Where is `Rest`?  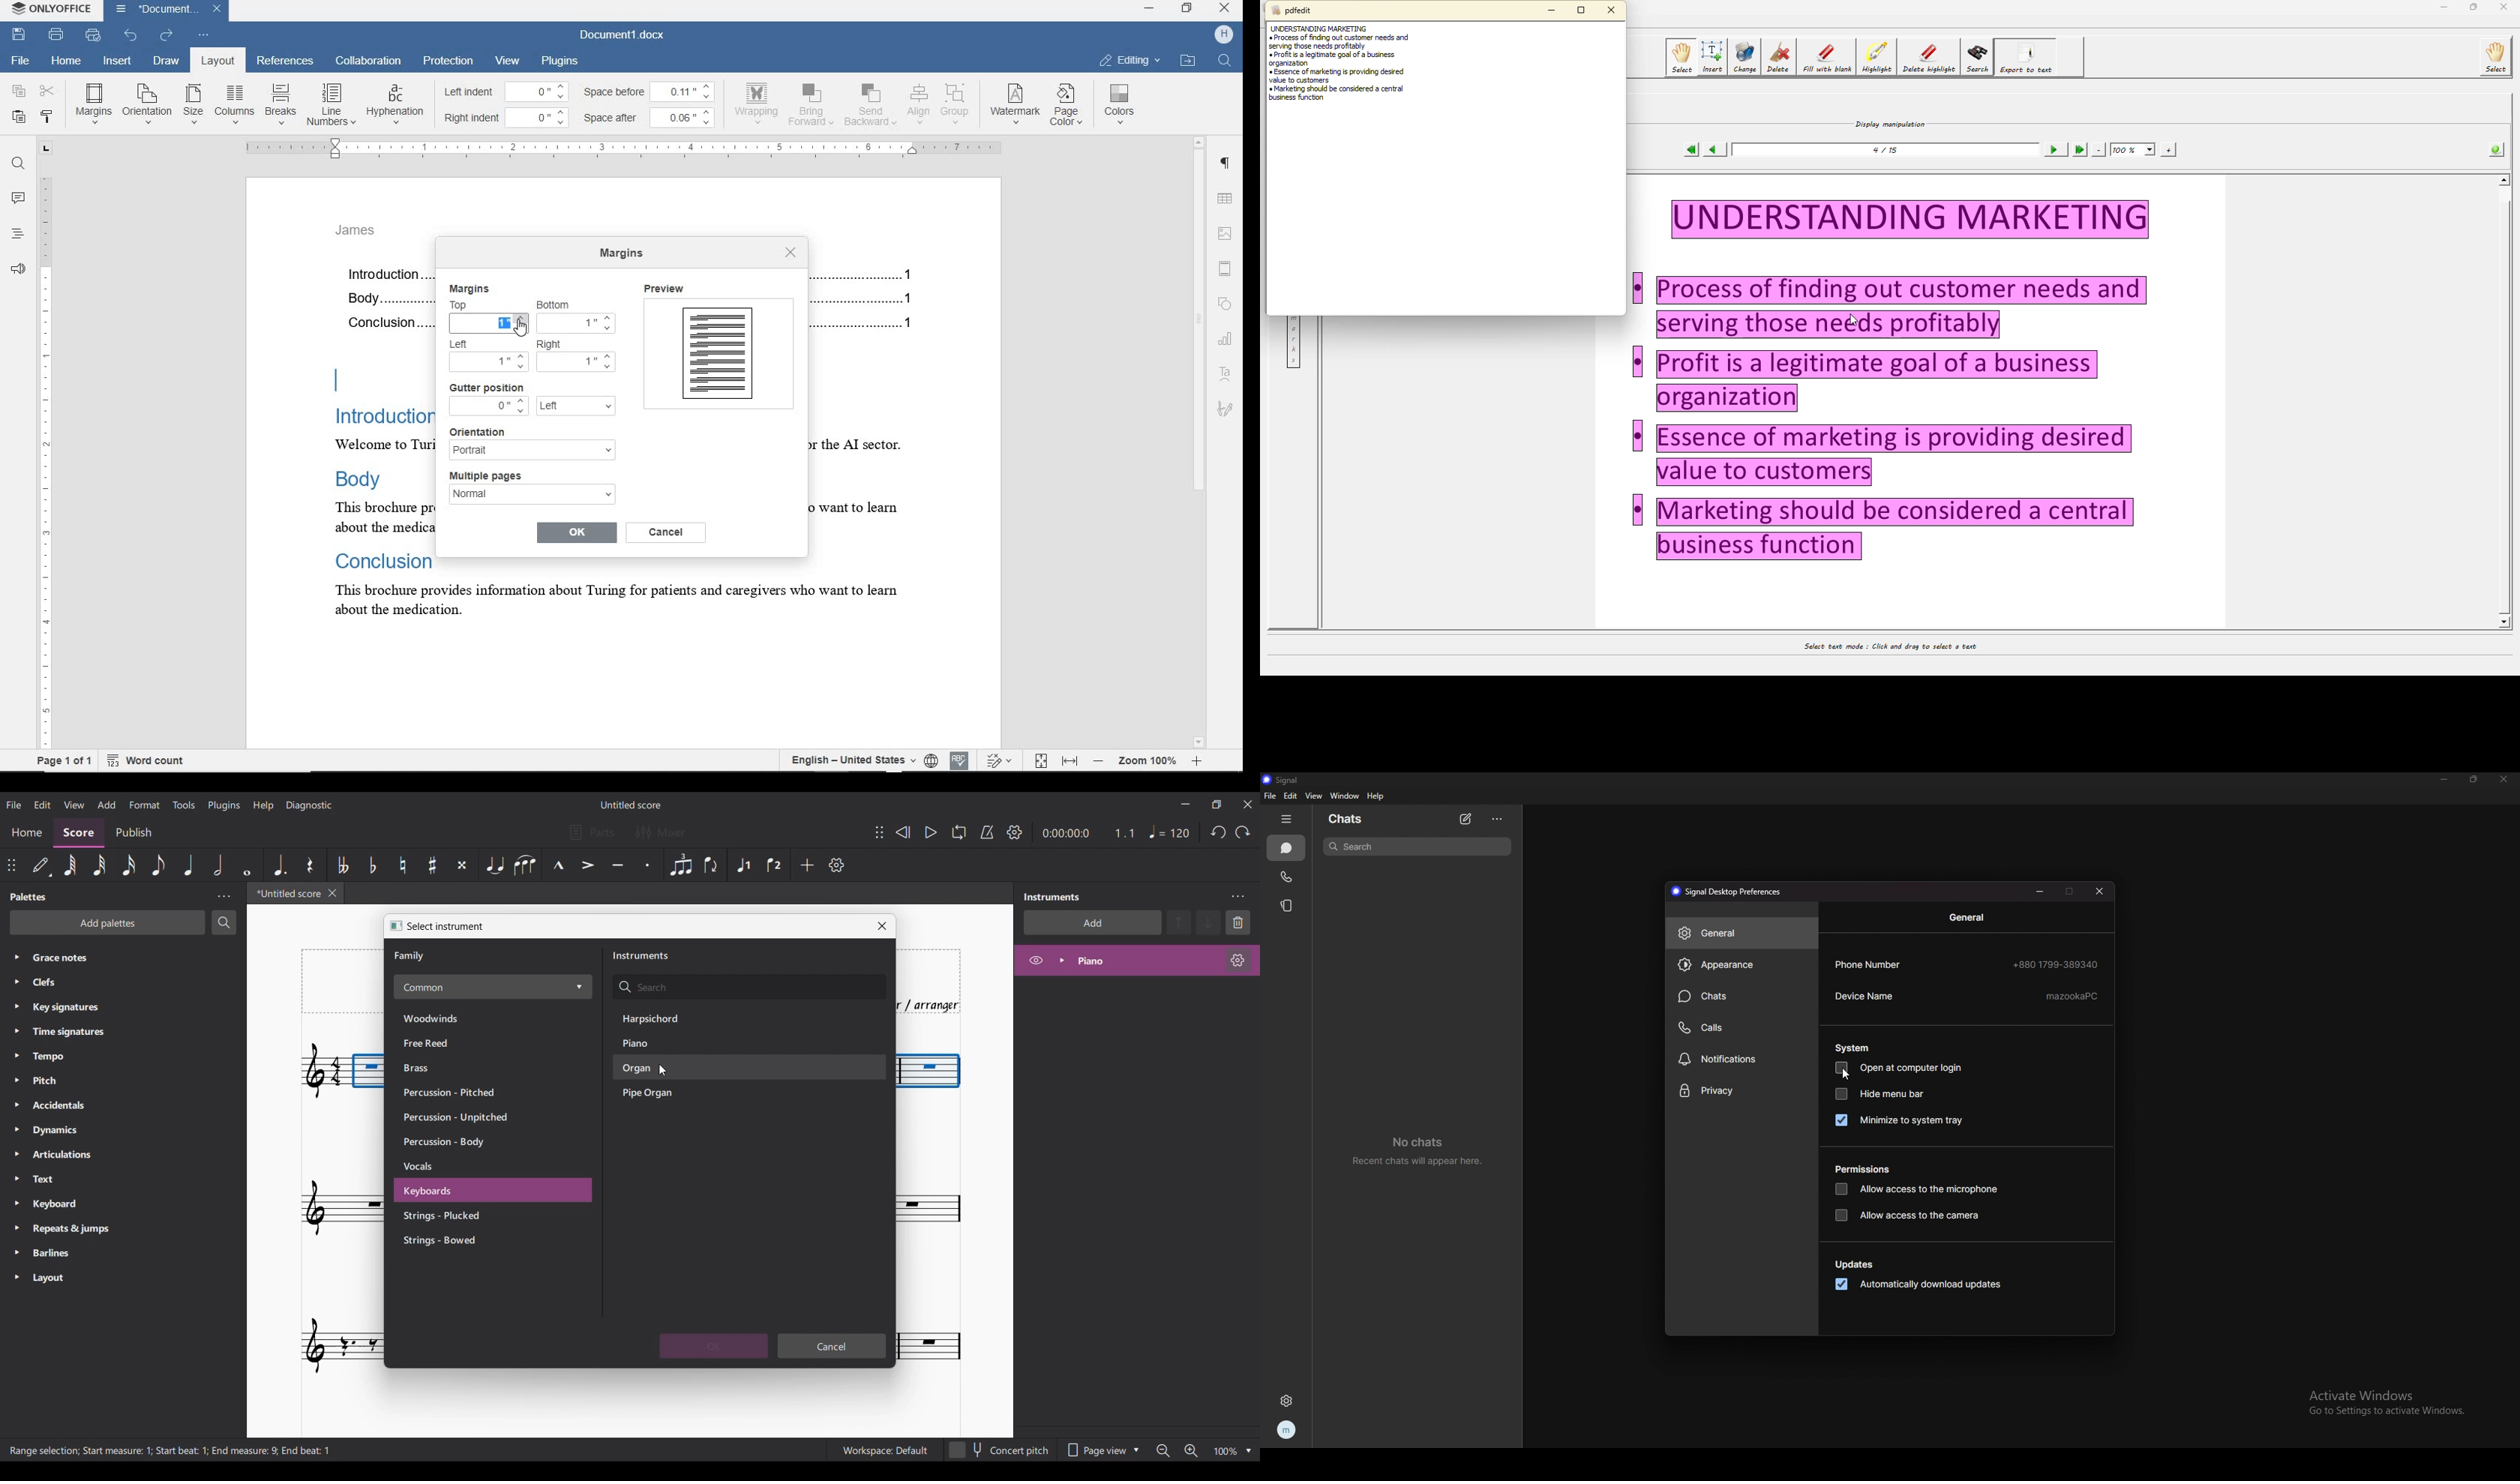 Rest is located at coordinates (310, 865).